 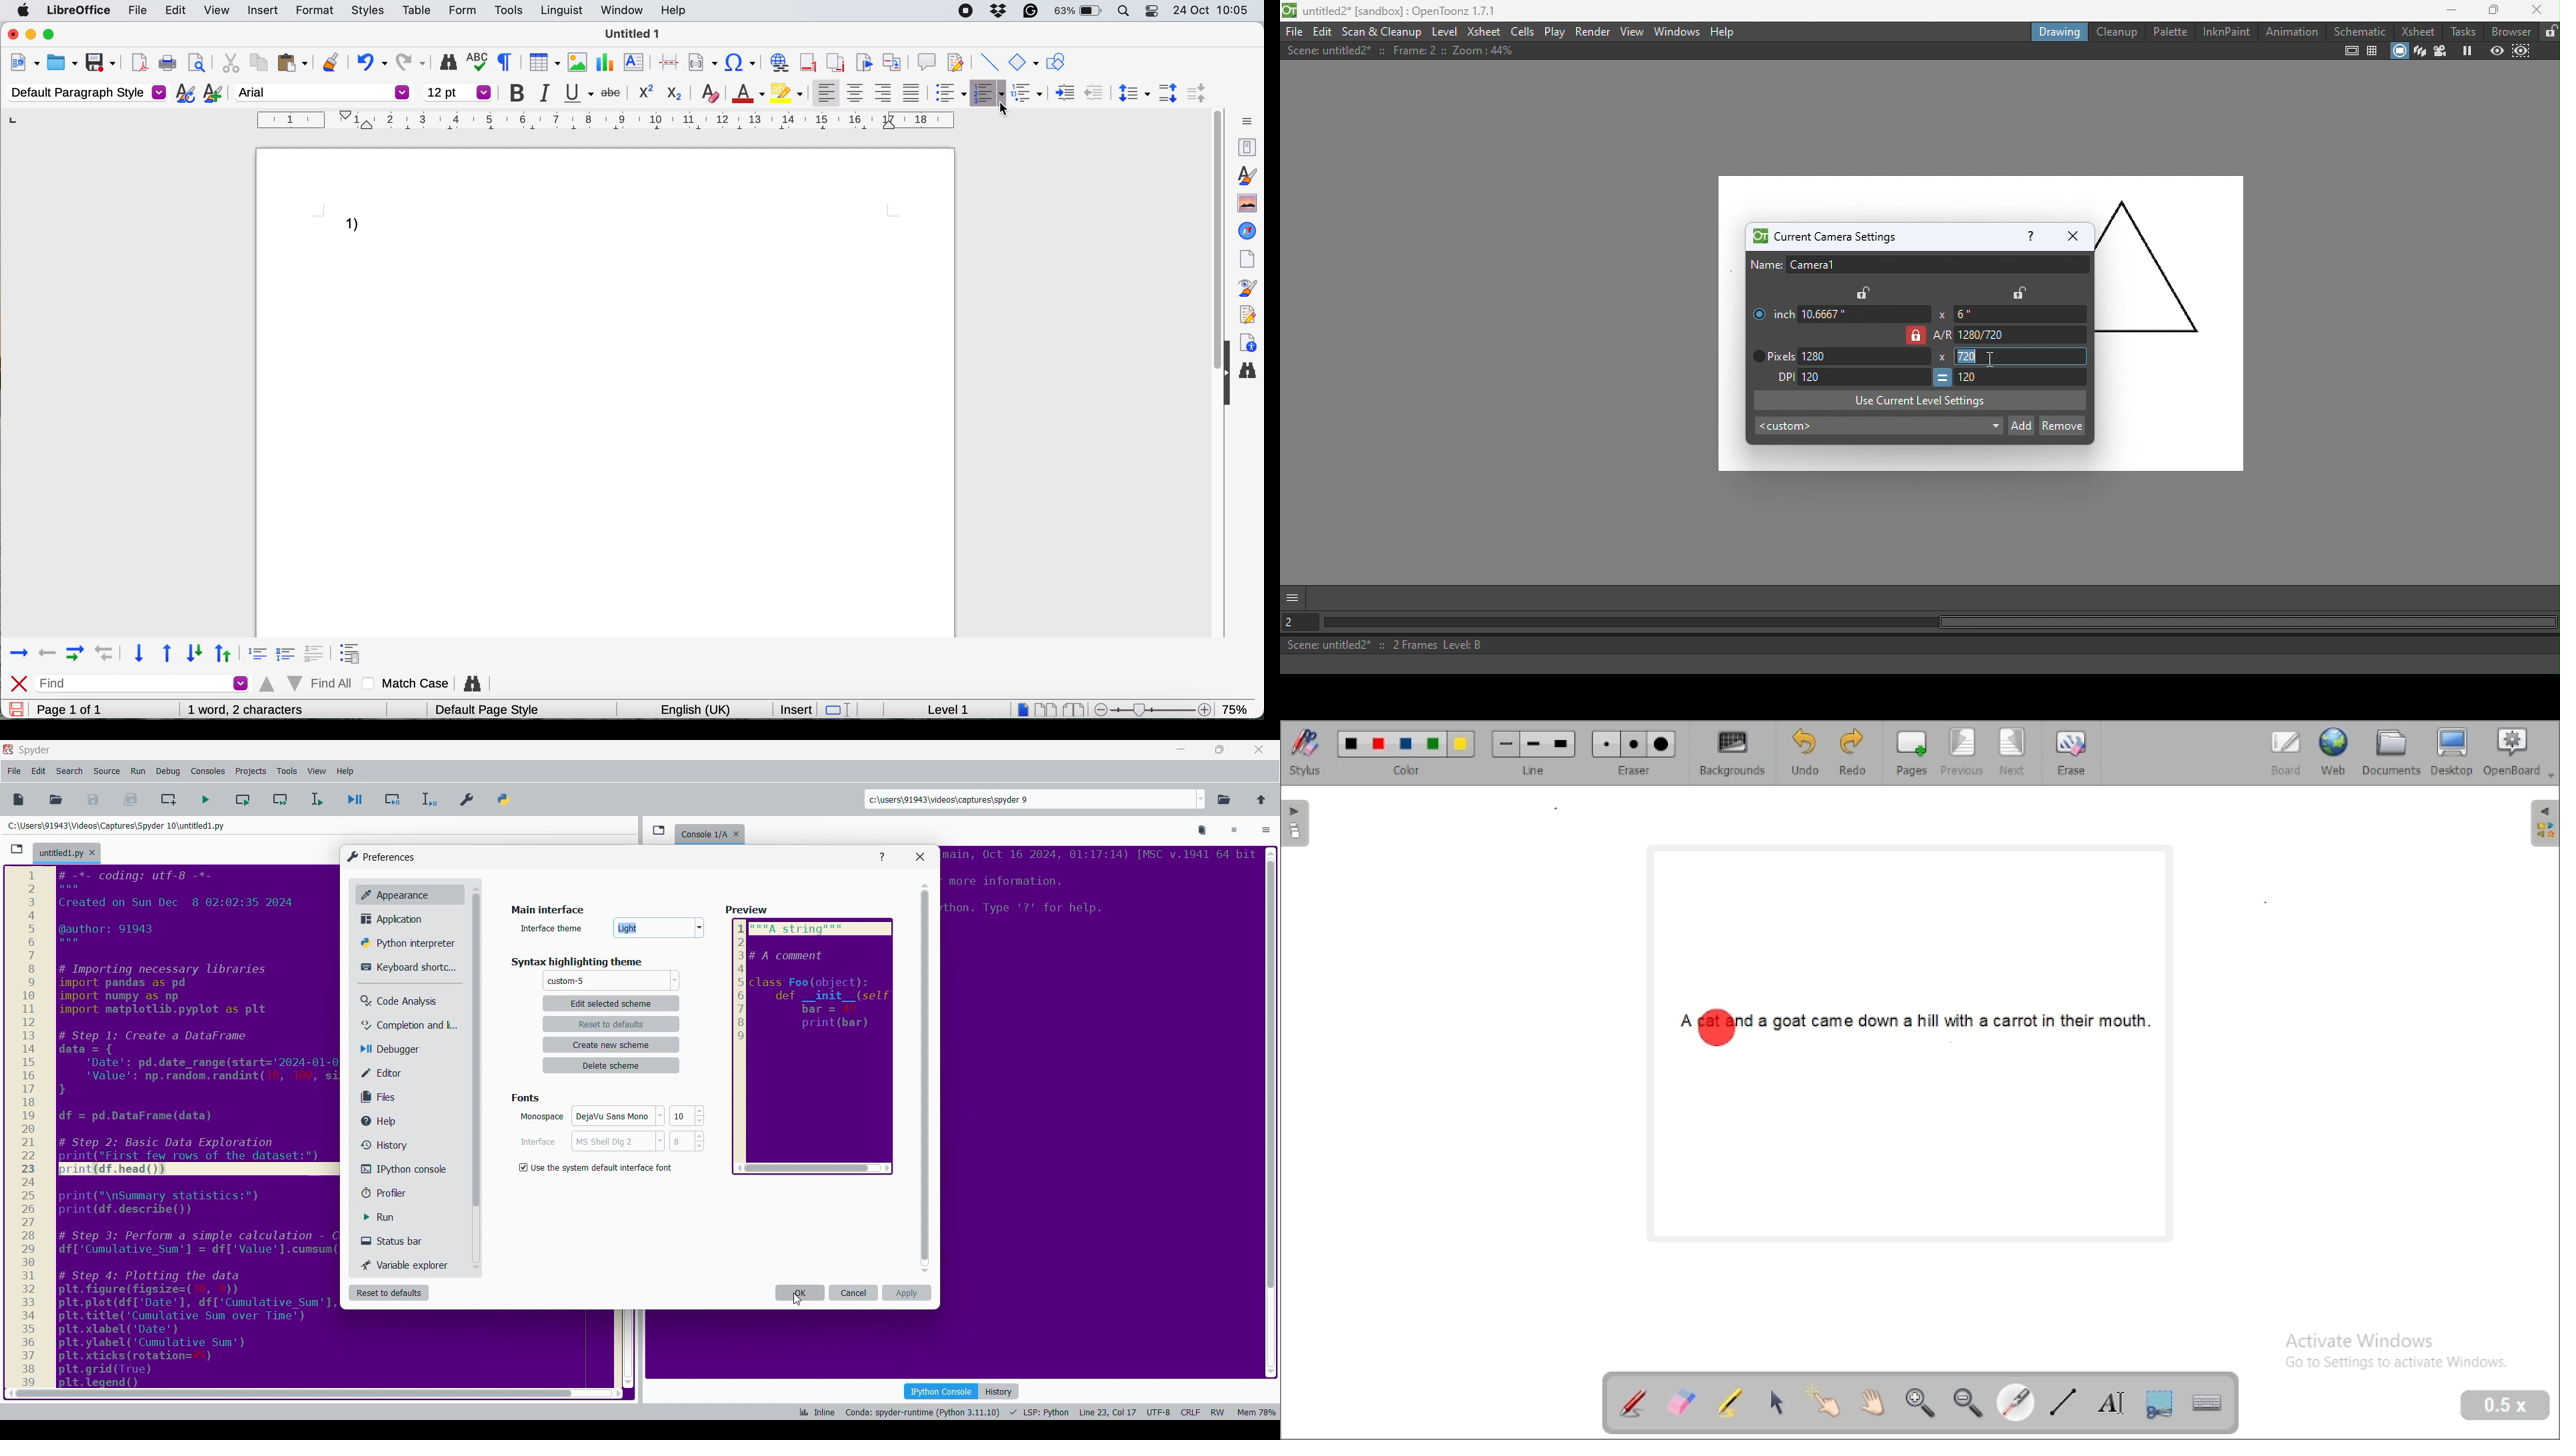 I want to click on Use current level settings, so click(x=1920, y=400).